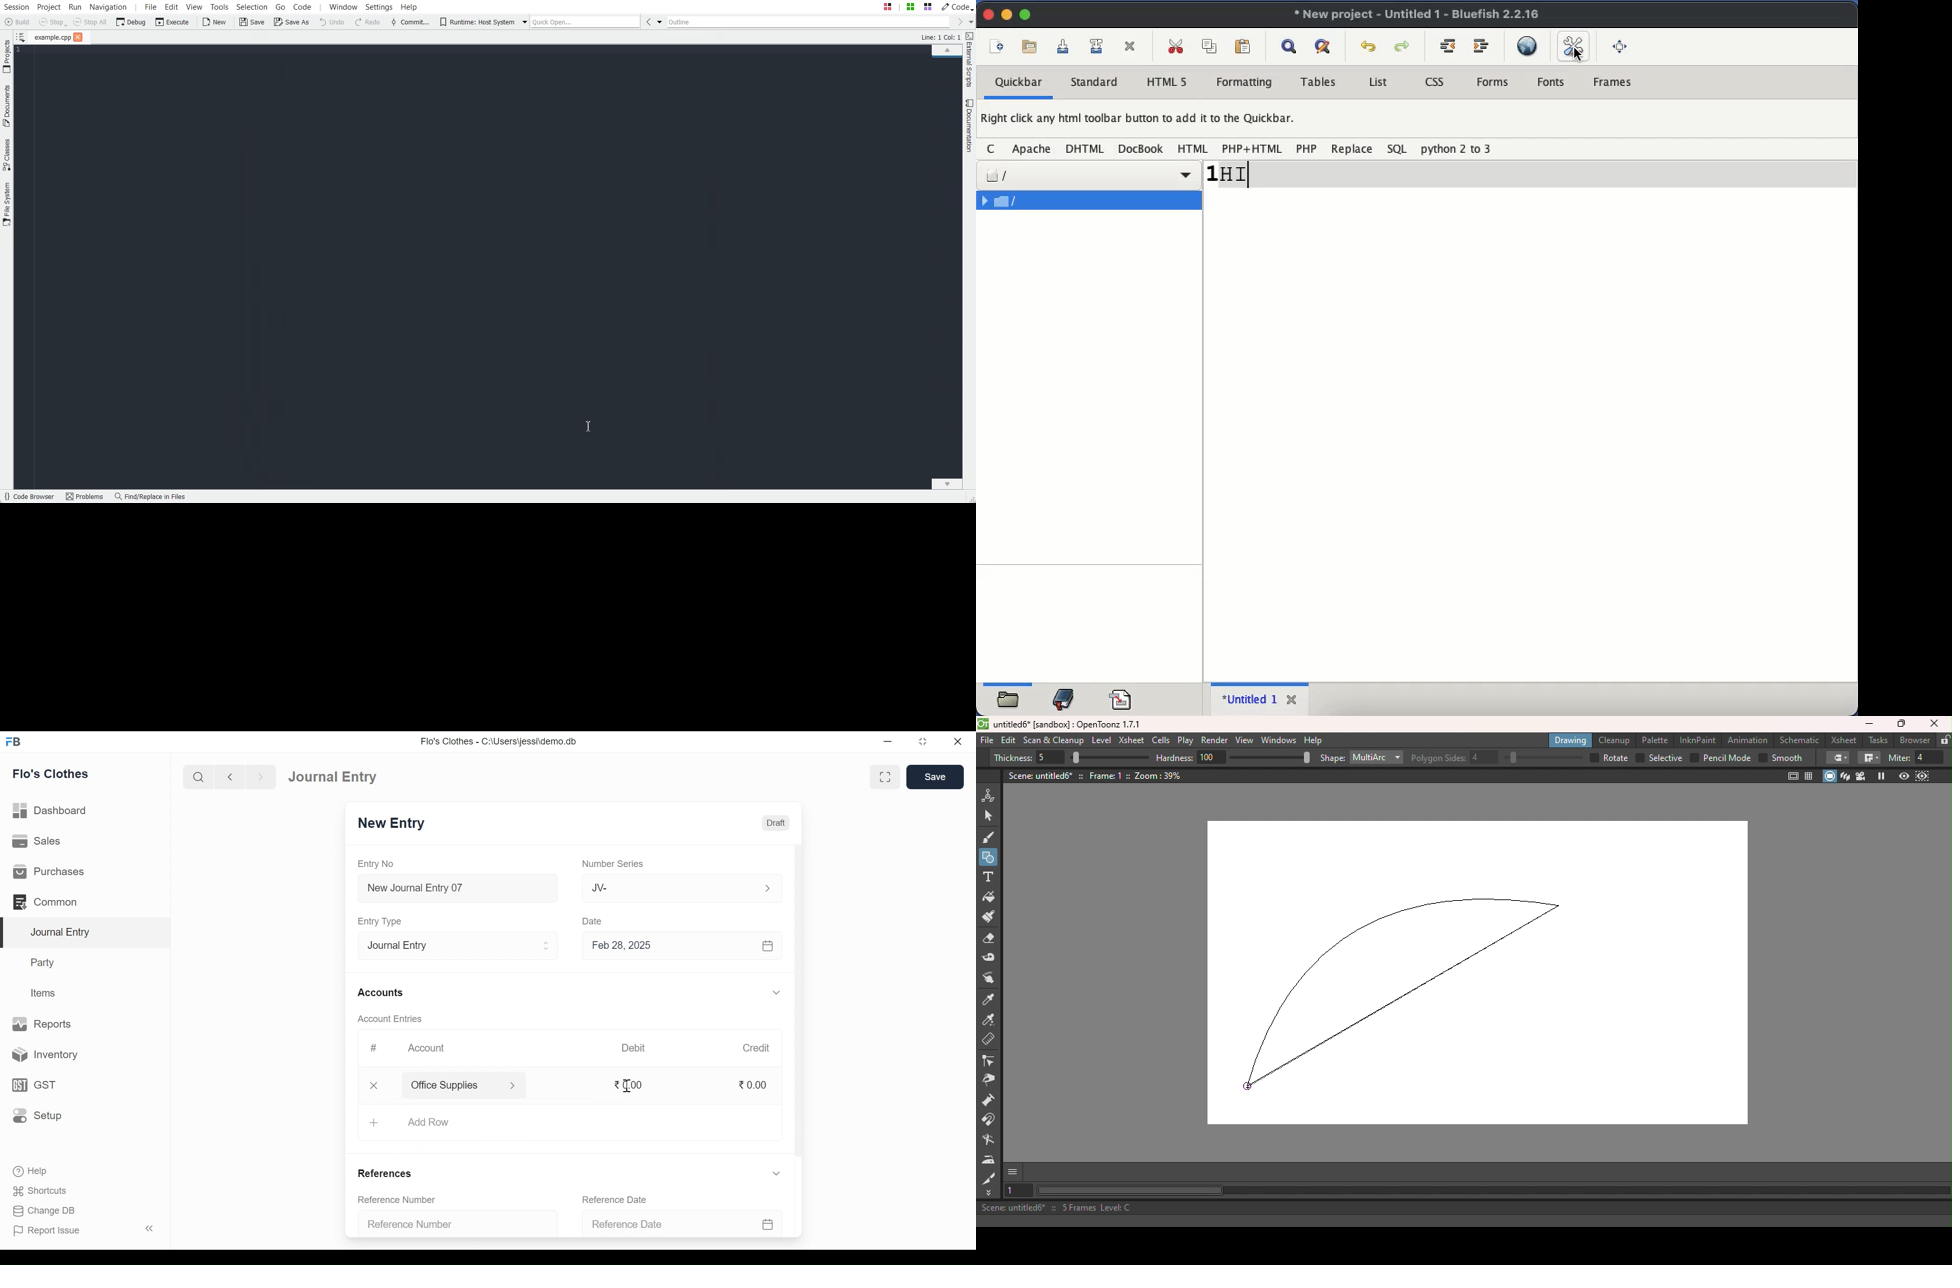  I want to click on save current file, so click(1063, 45).